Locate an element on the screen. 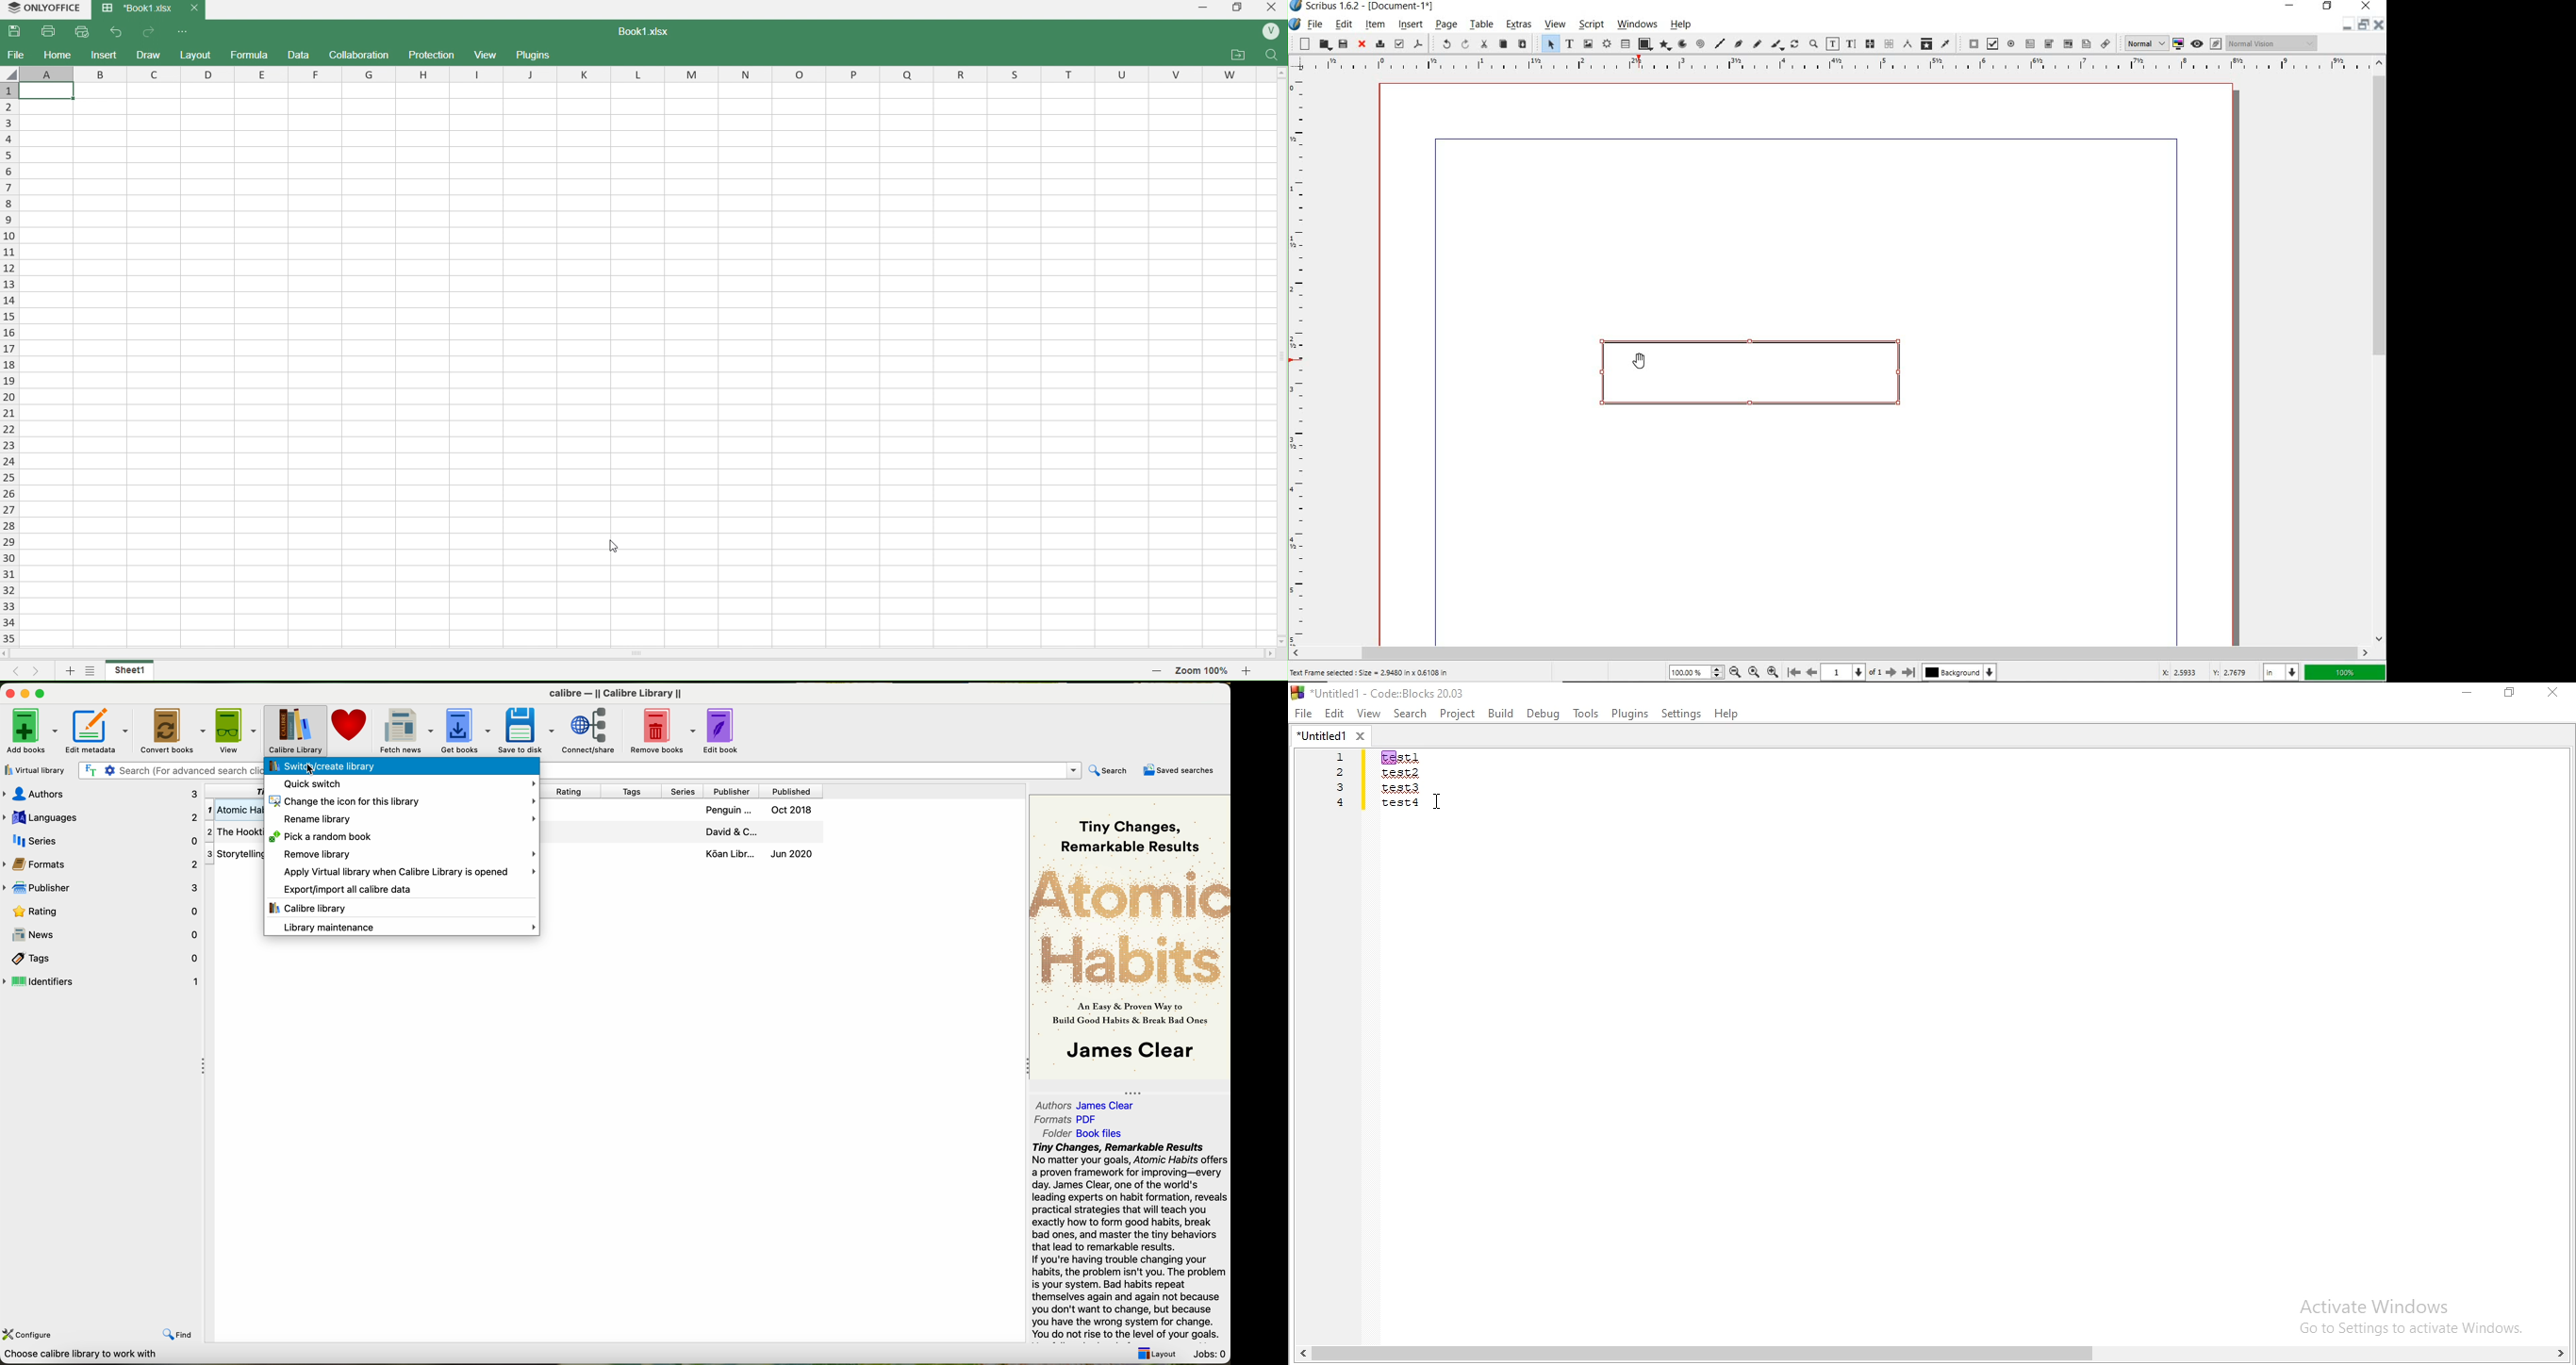 The width and height of the screenshot is (2576, 1372). Background is located at coordinates (1960, 673).